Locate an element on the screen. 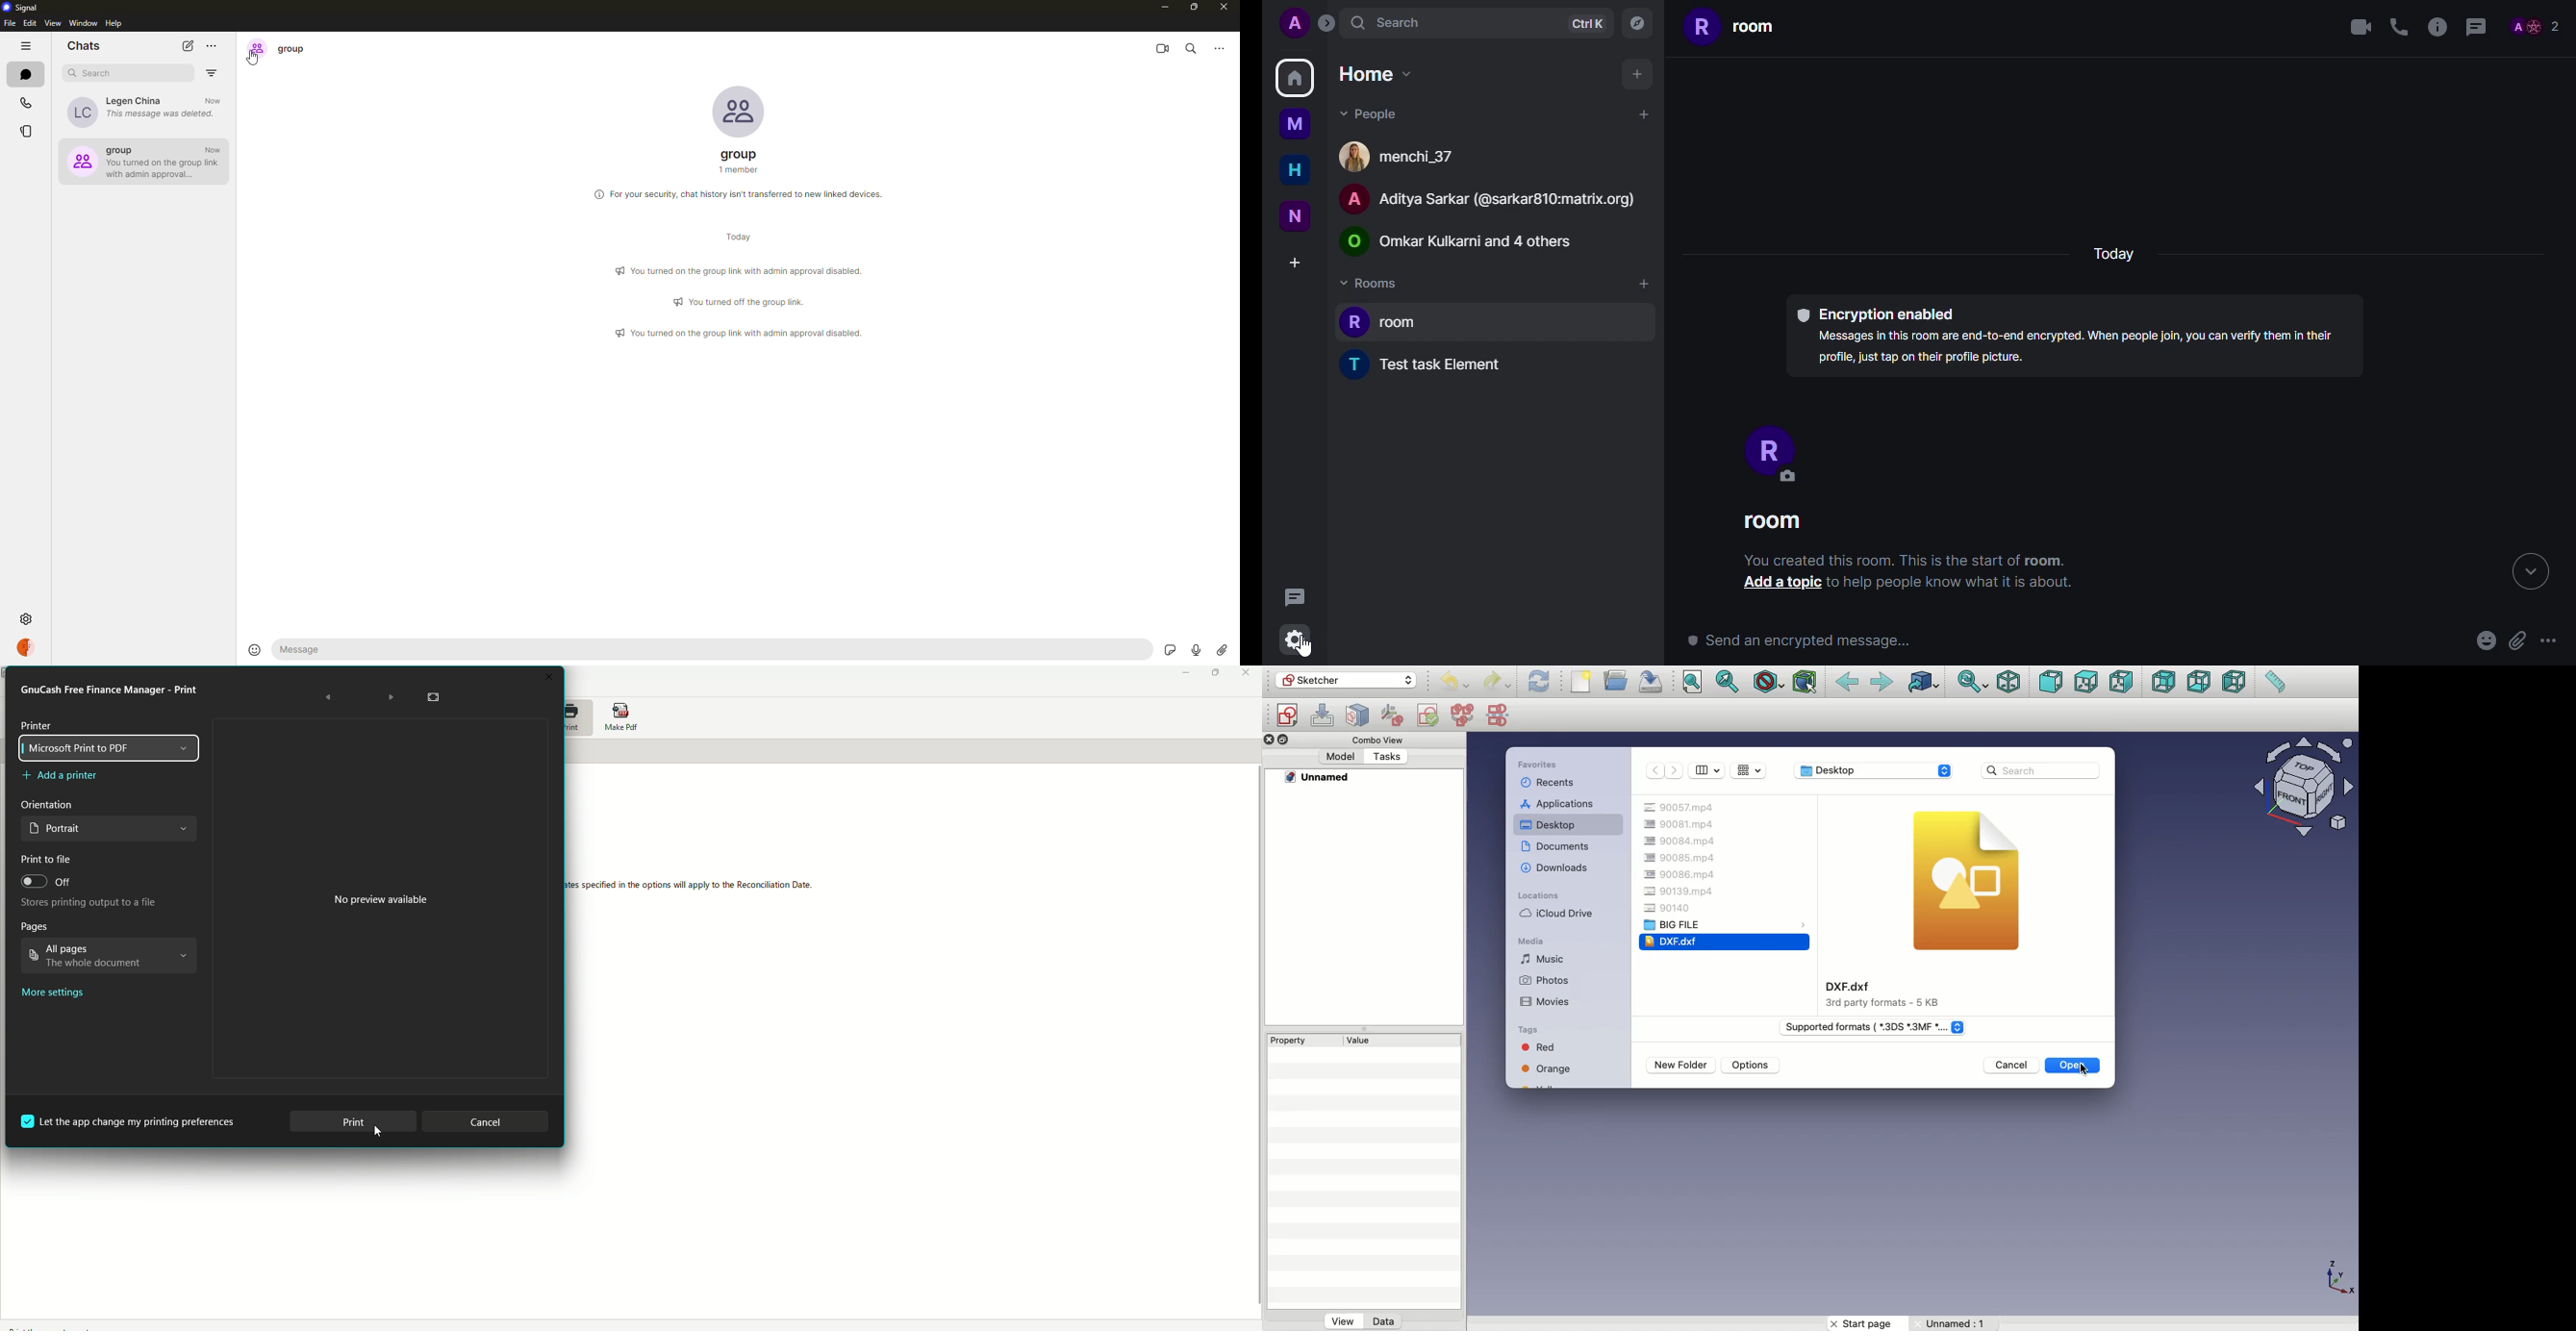  New is located at coordinates (1581, 681).